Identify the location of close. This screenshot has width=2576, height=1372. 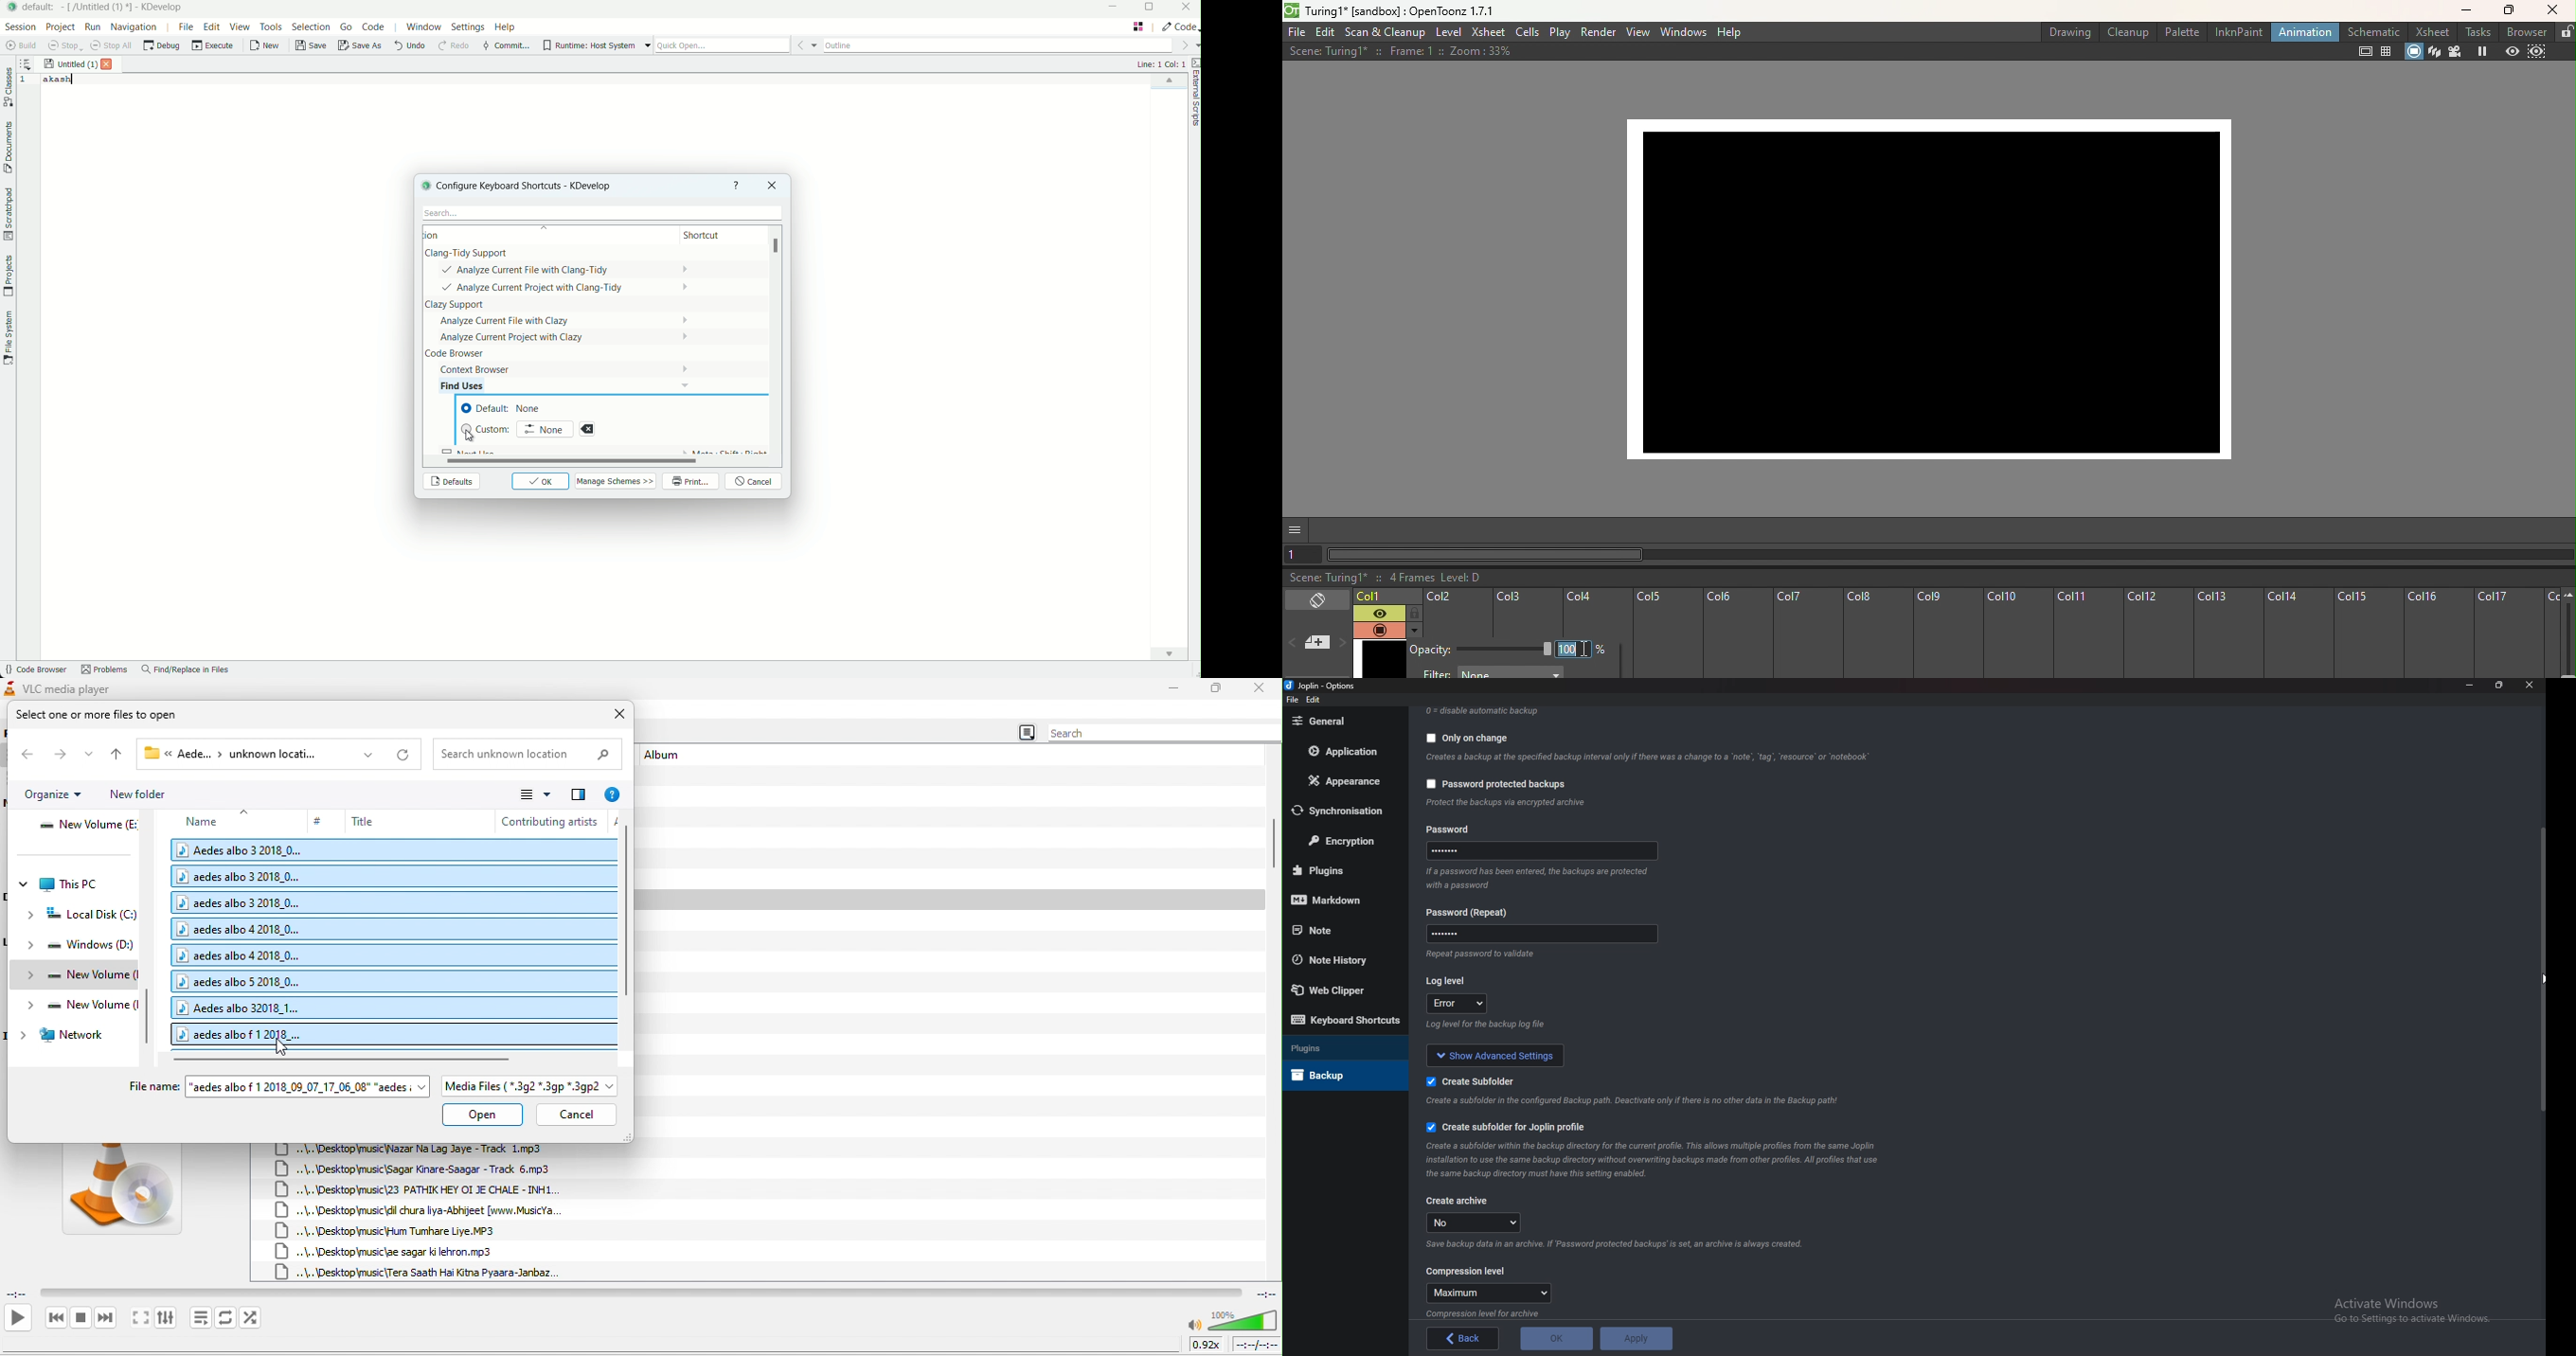
(2529, 685).